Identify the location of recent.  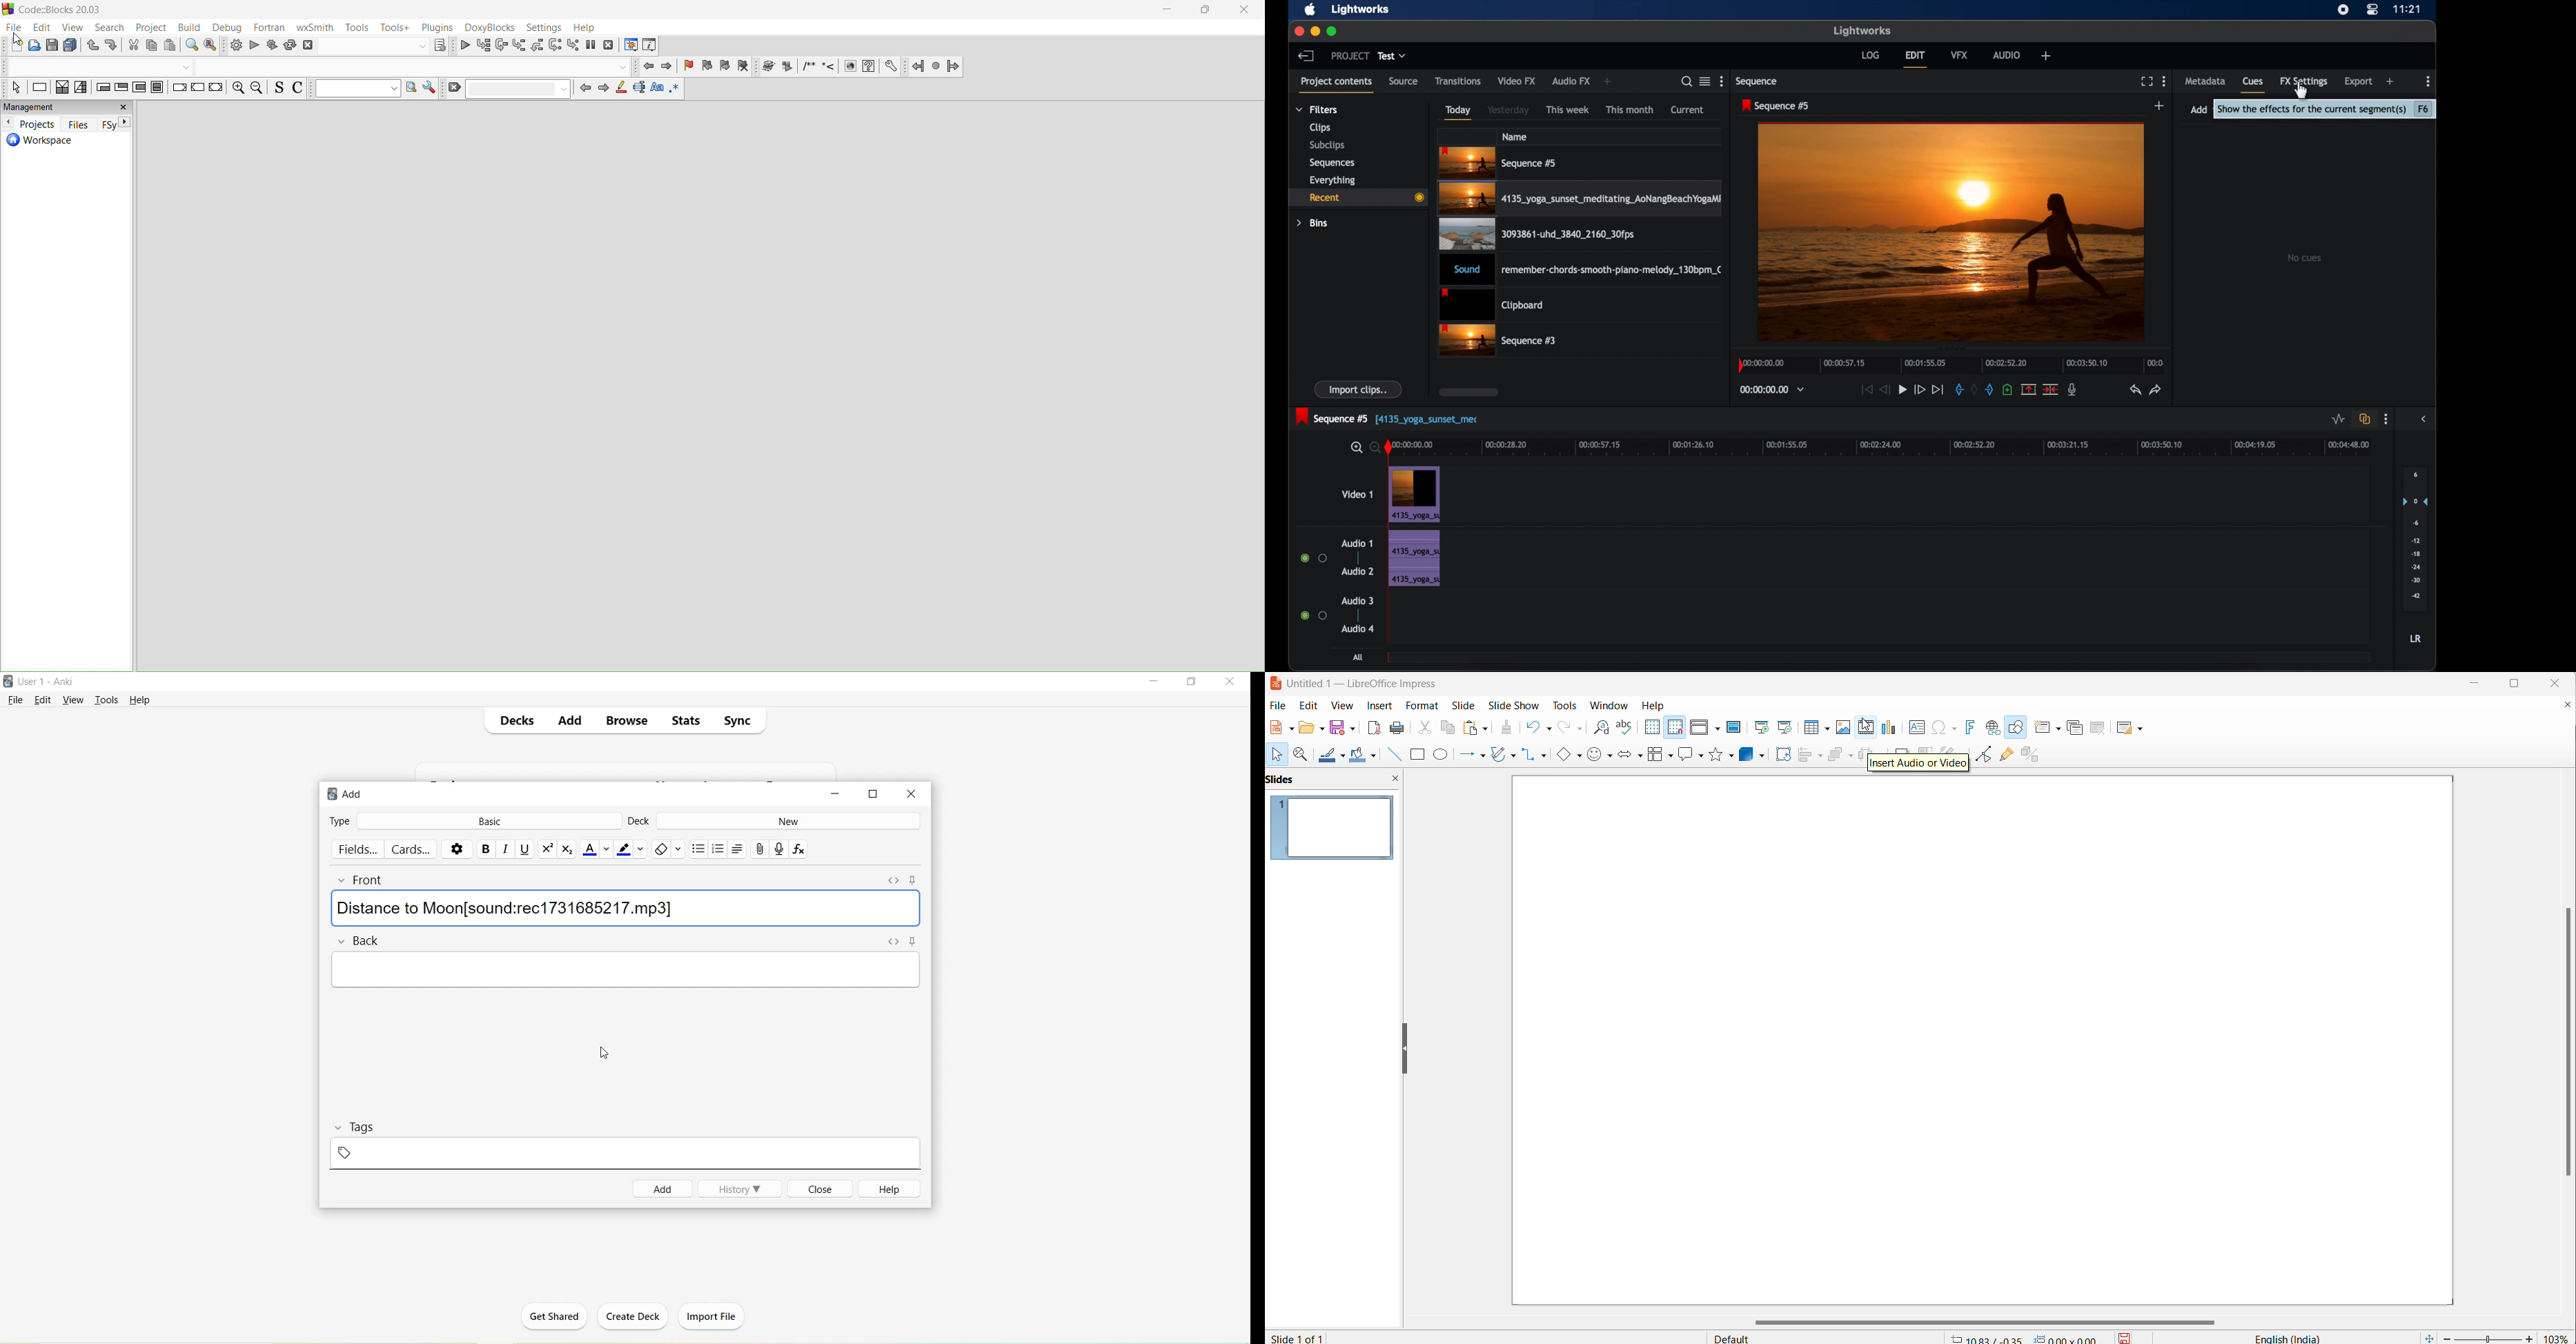
(1357, 198).